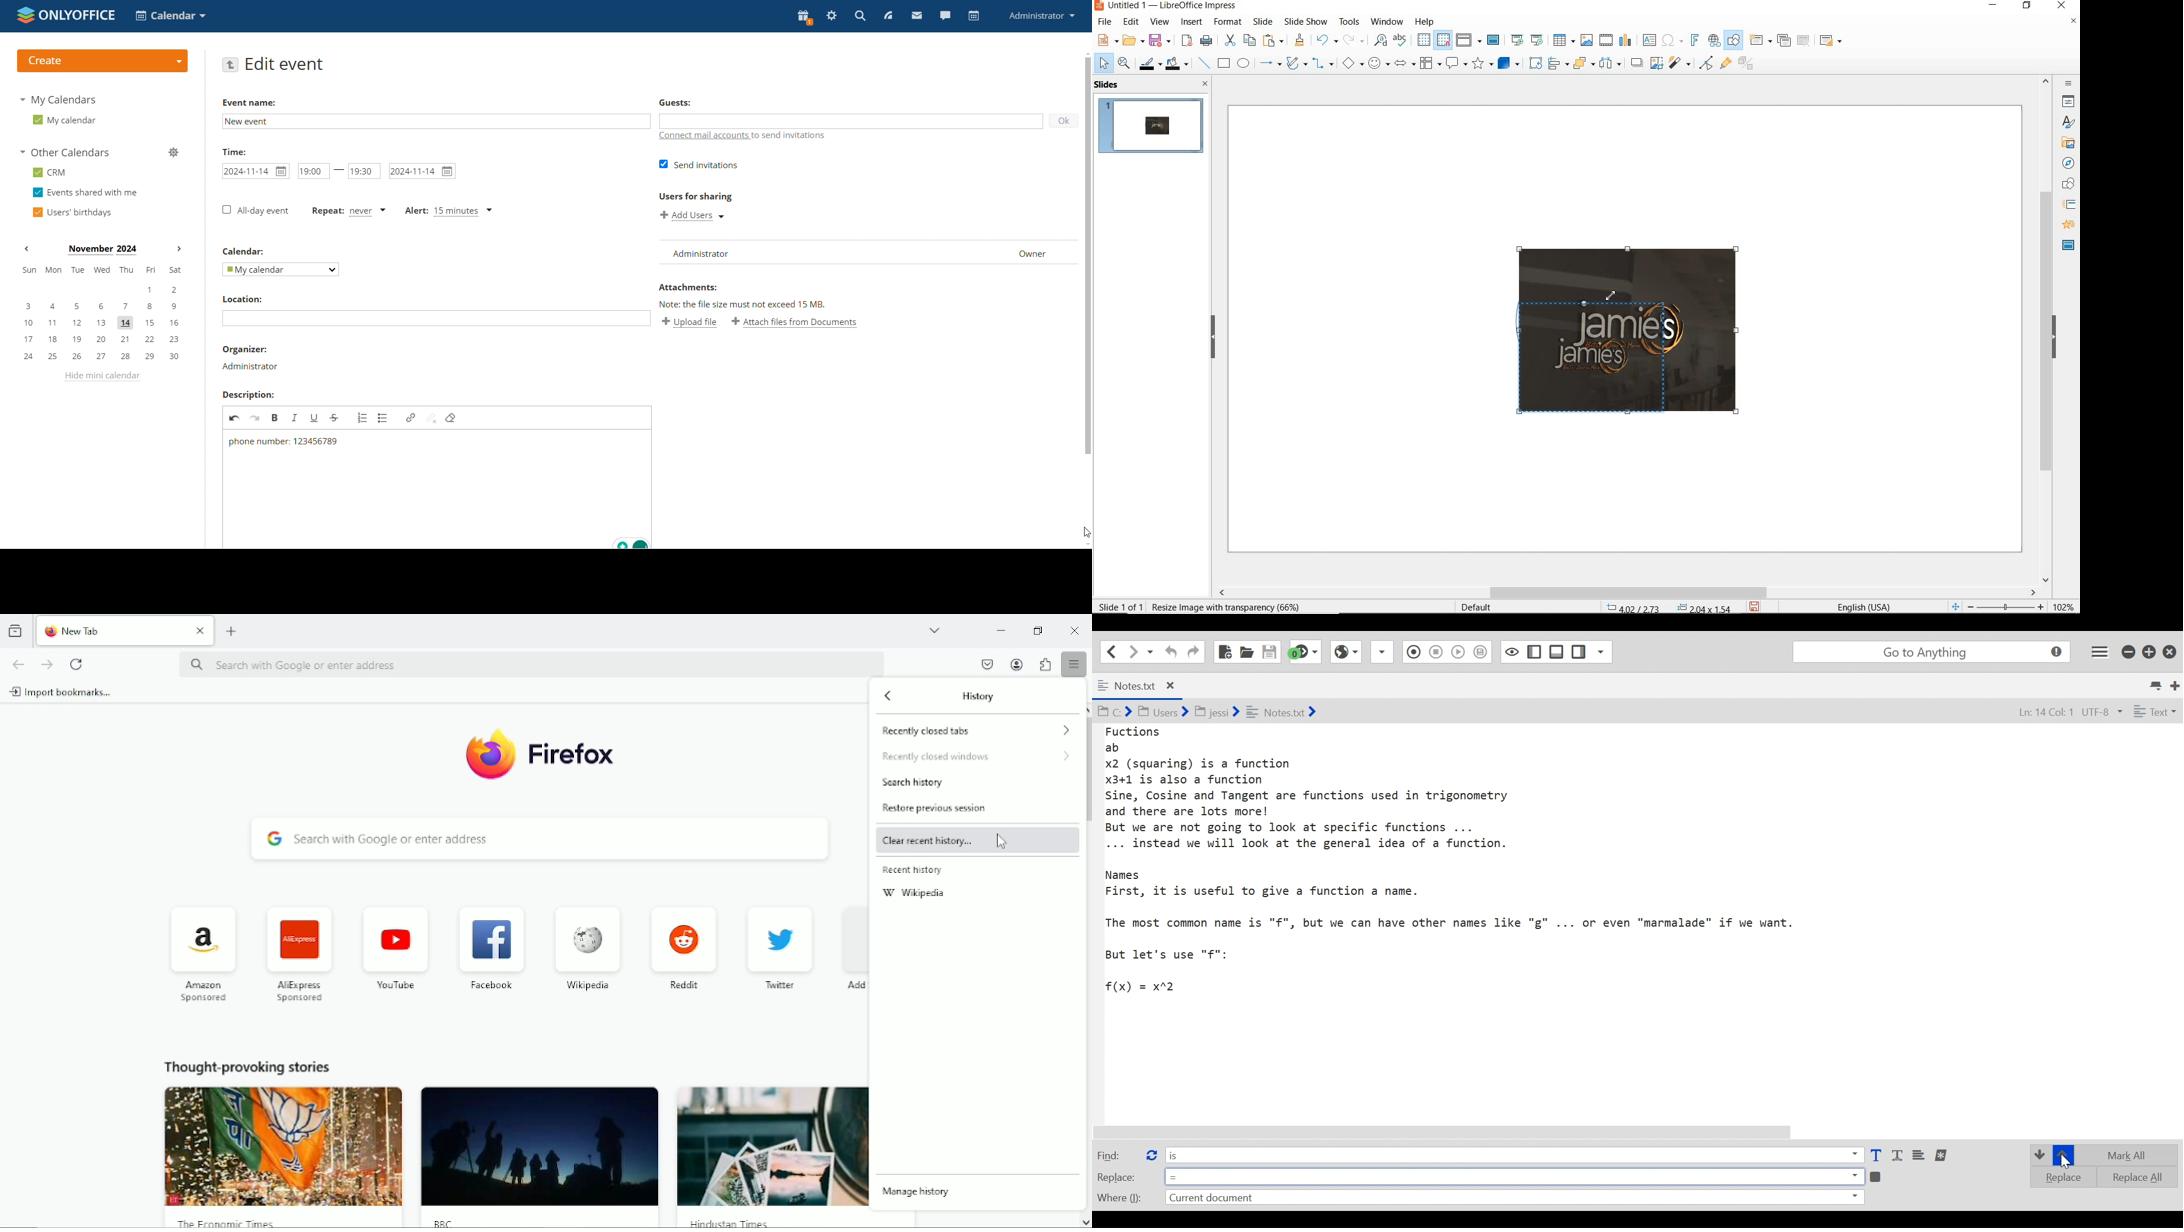  What do you see at coordinates (859, 16) in the screenshot?
I see `search` at bounding box center [859, 16].